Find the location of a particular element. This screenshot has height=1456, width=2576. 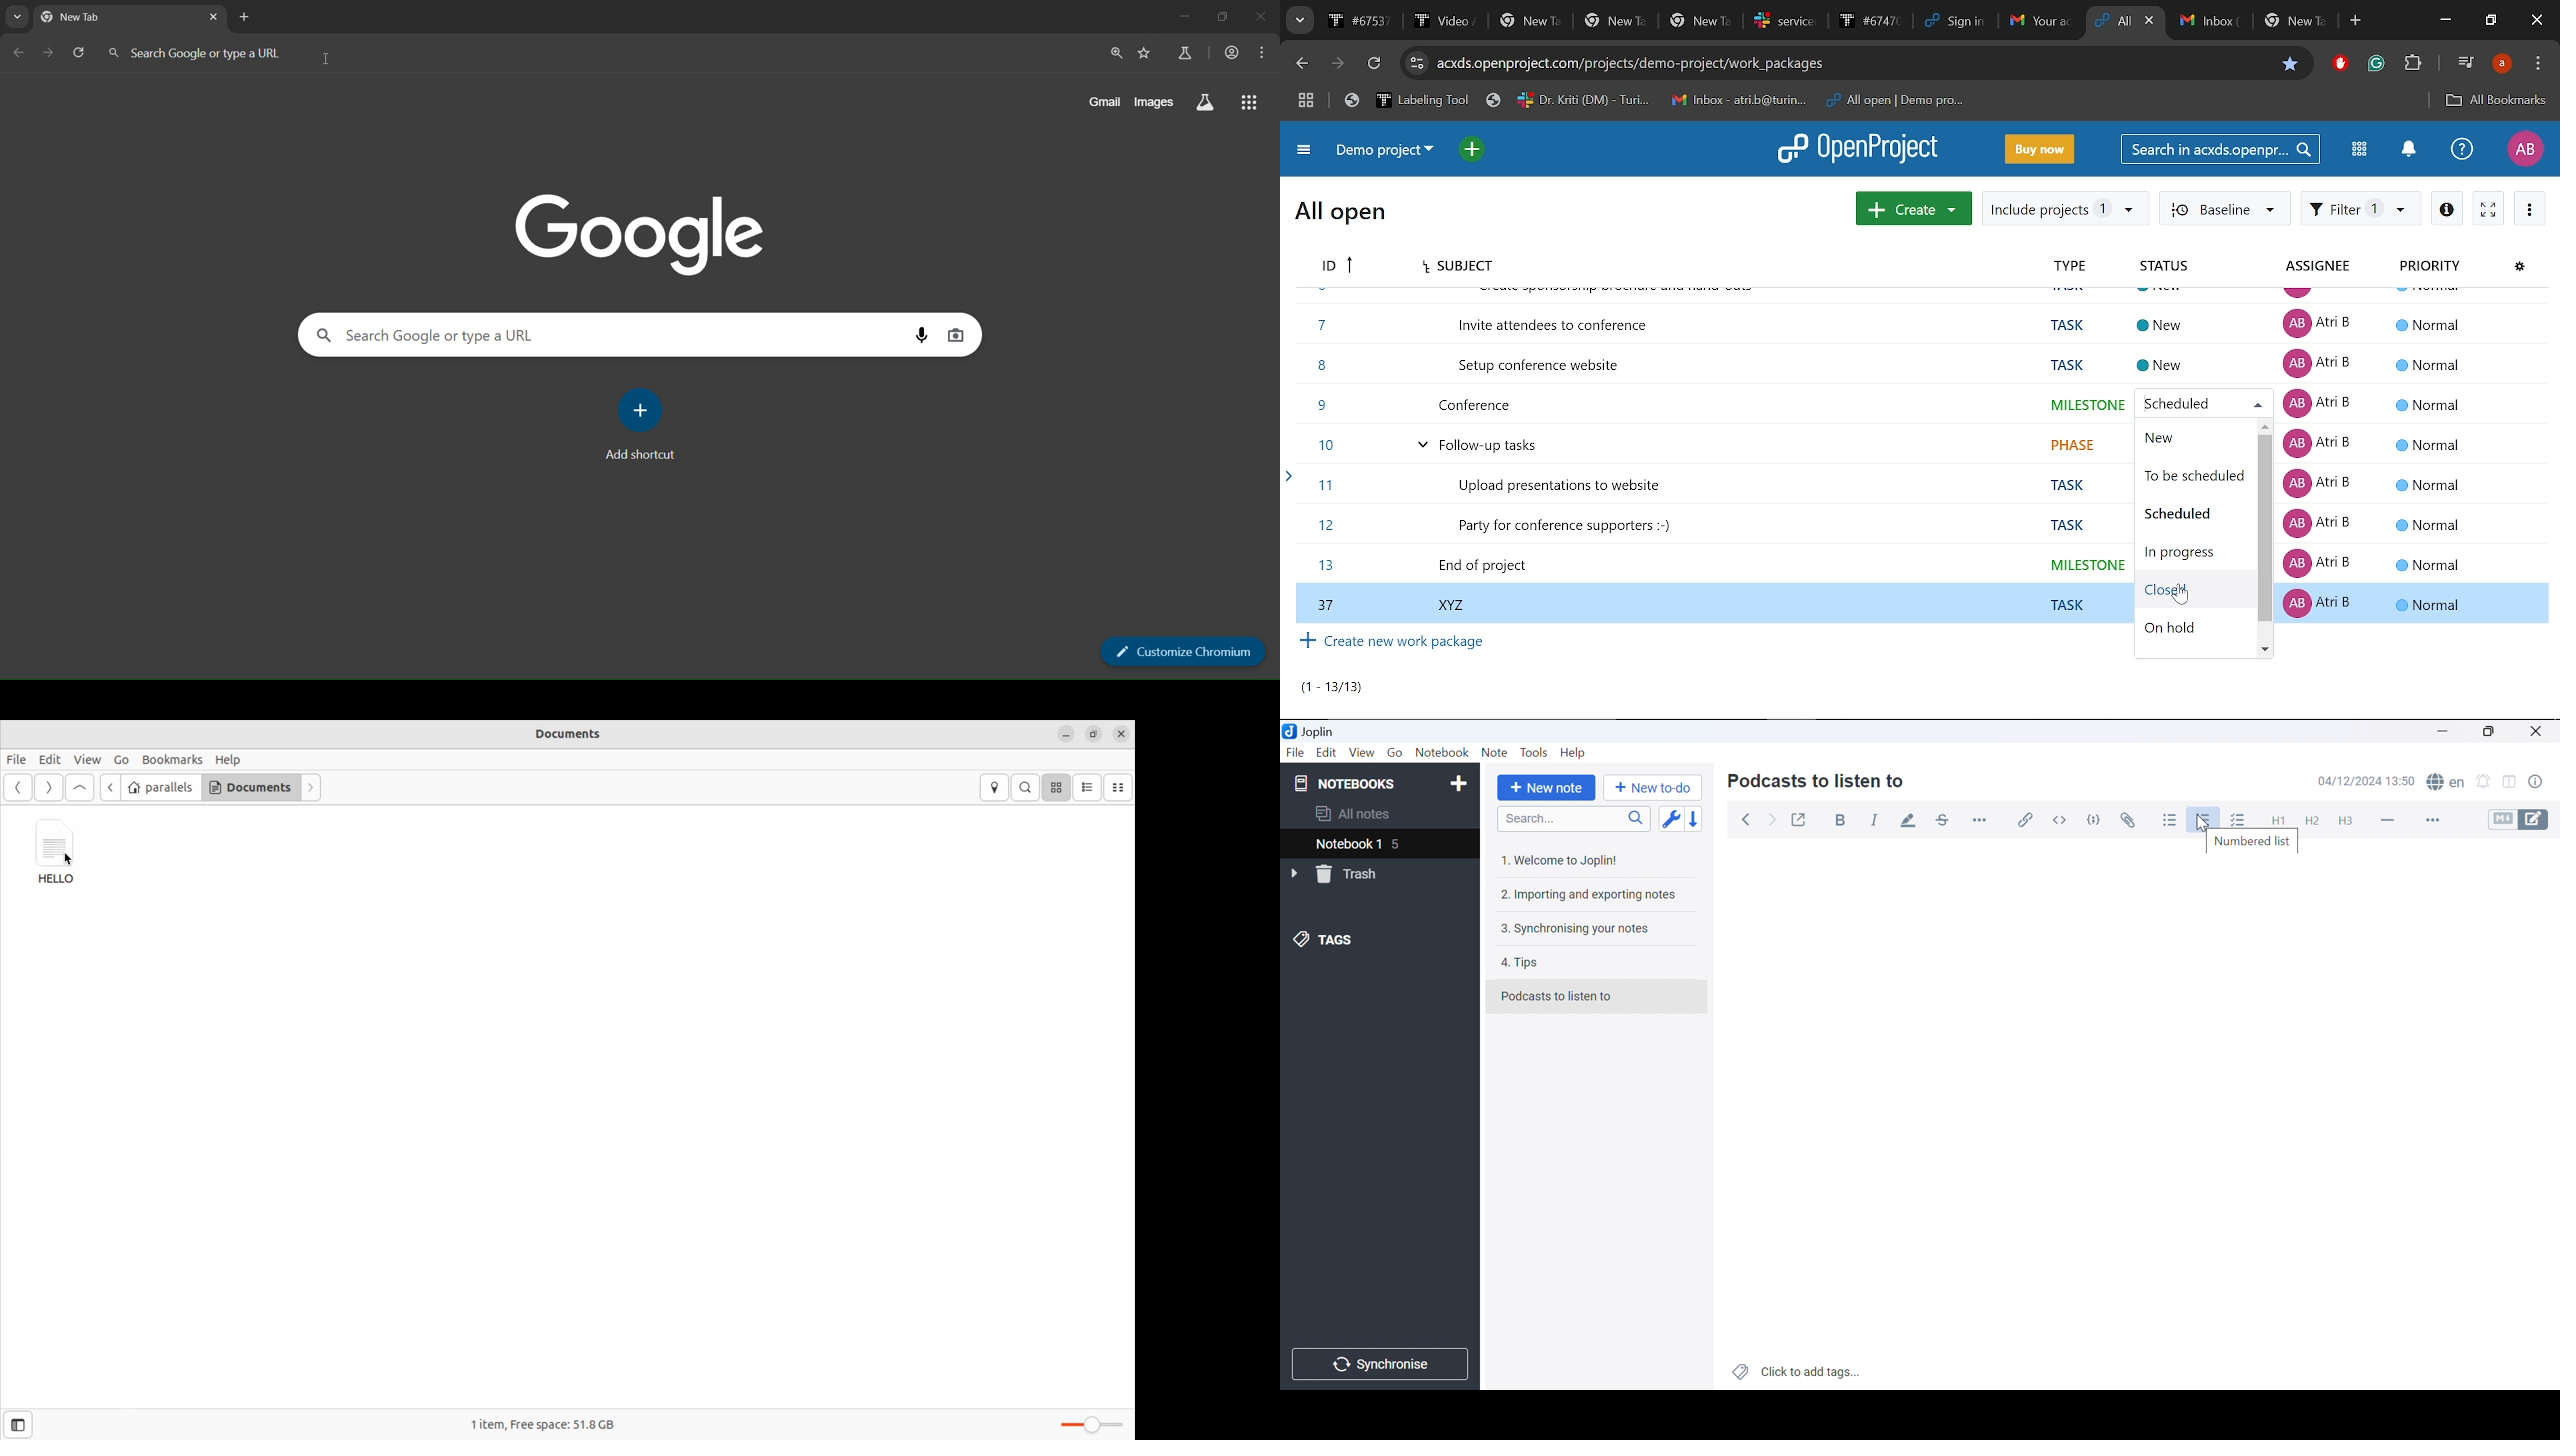

Attach file is located at coordinates (2130, 818).